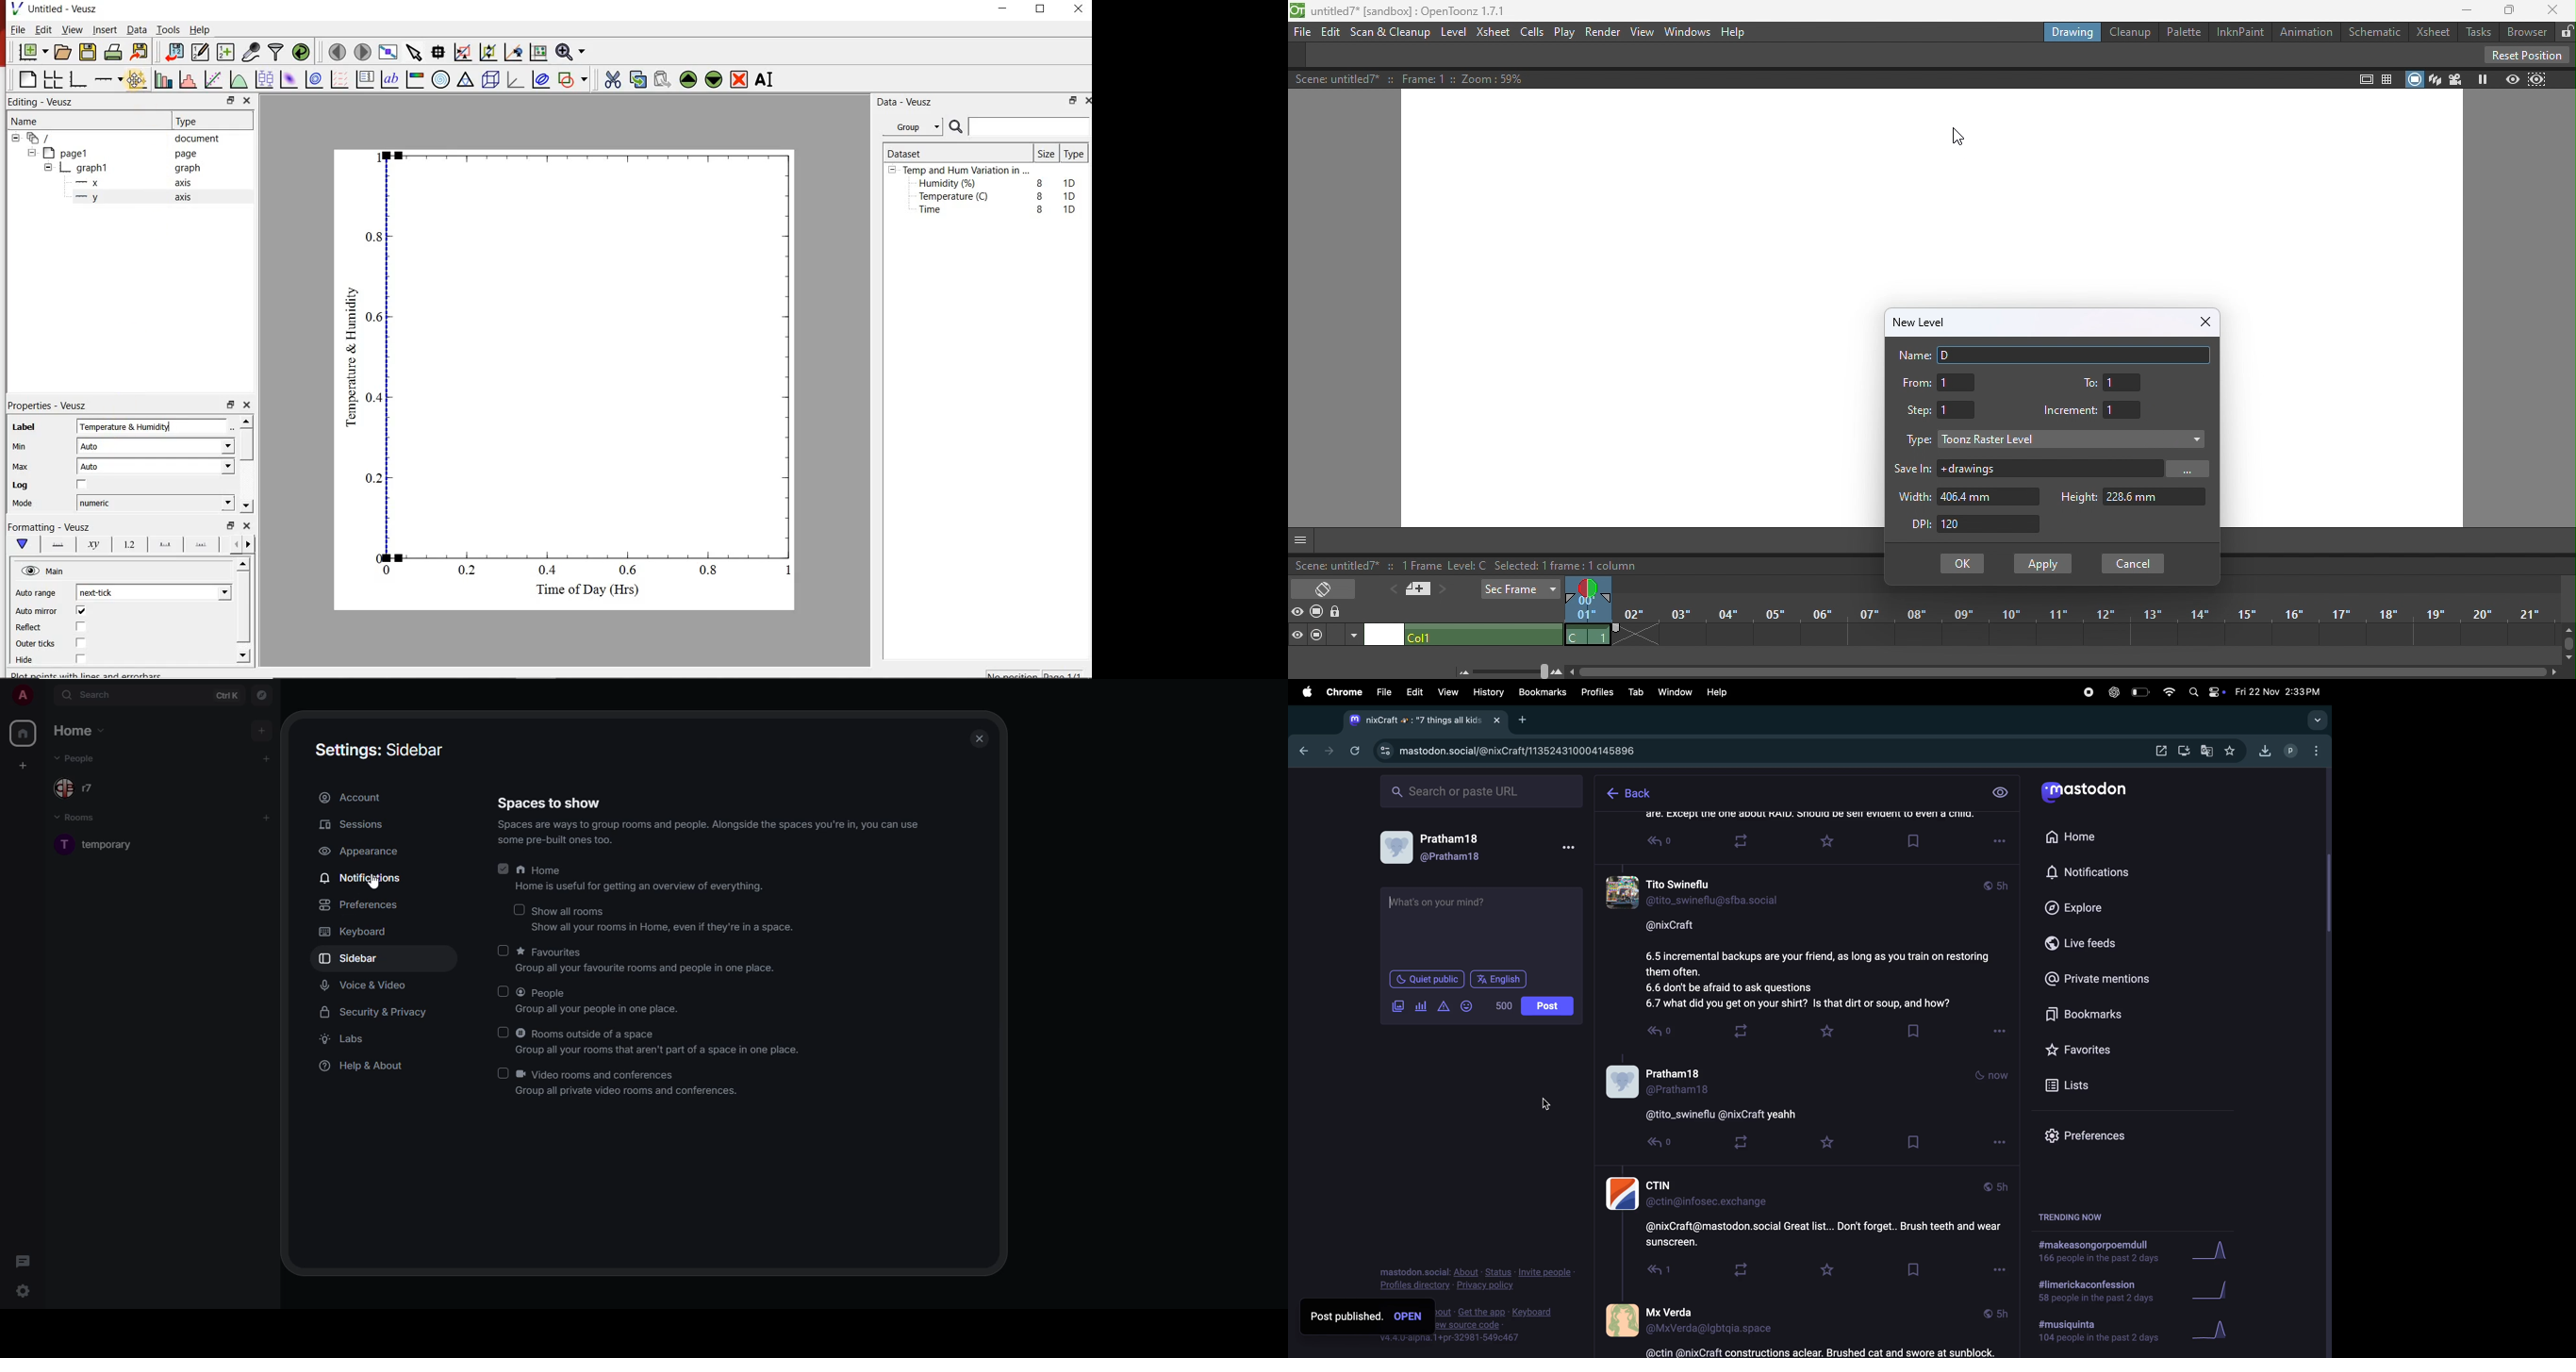 Image resolution: width=2576 pixels, height=1372 pixels. What do you see at coordinates (550, 801) in the screenshot?
I see `spaces to show` at bounding box center [550, 801].